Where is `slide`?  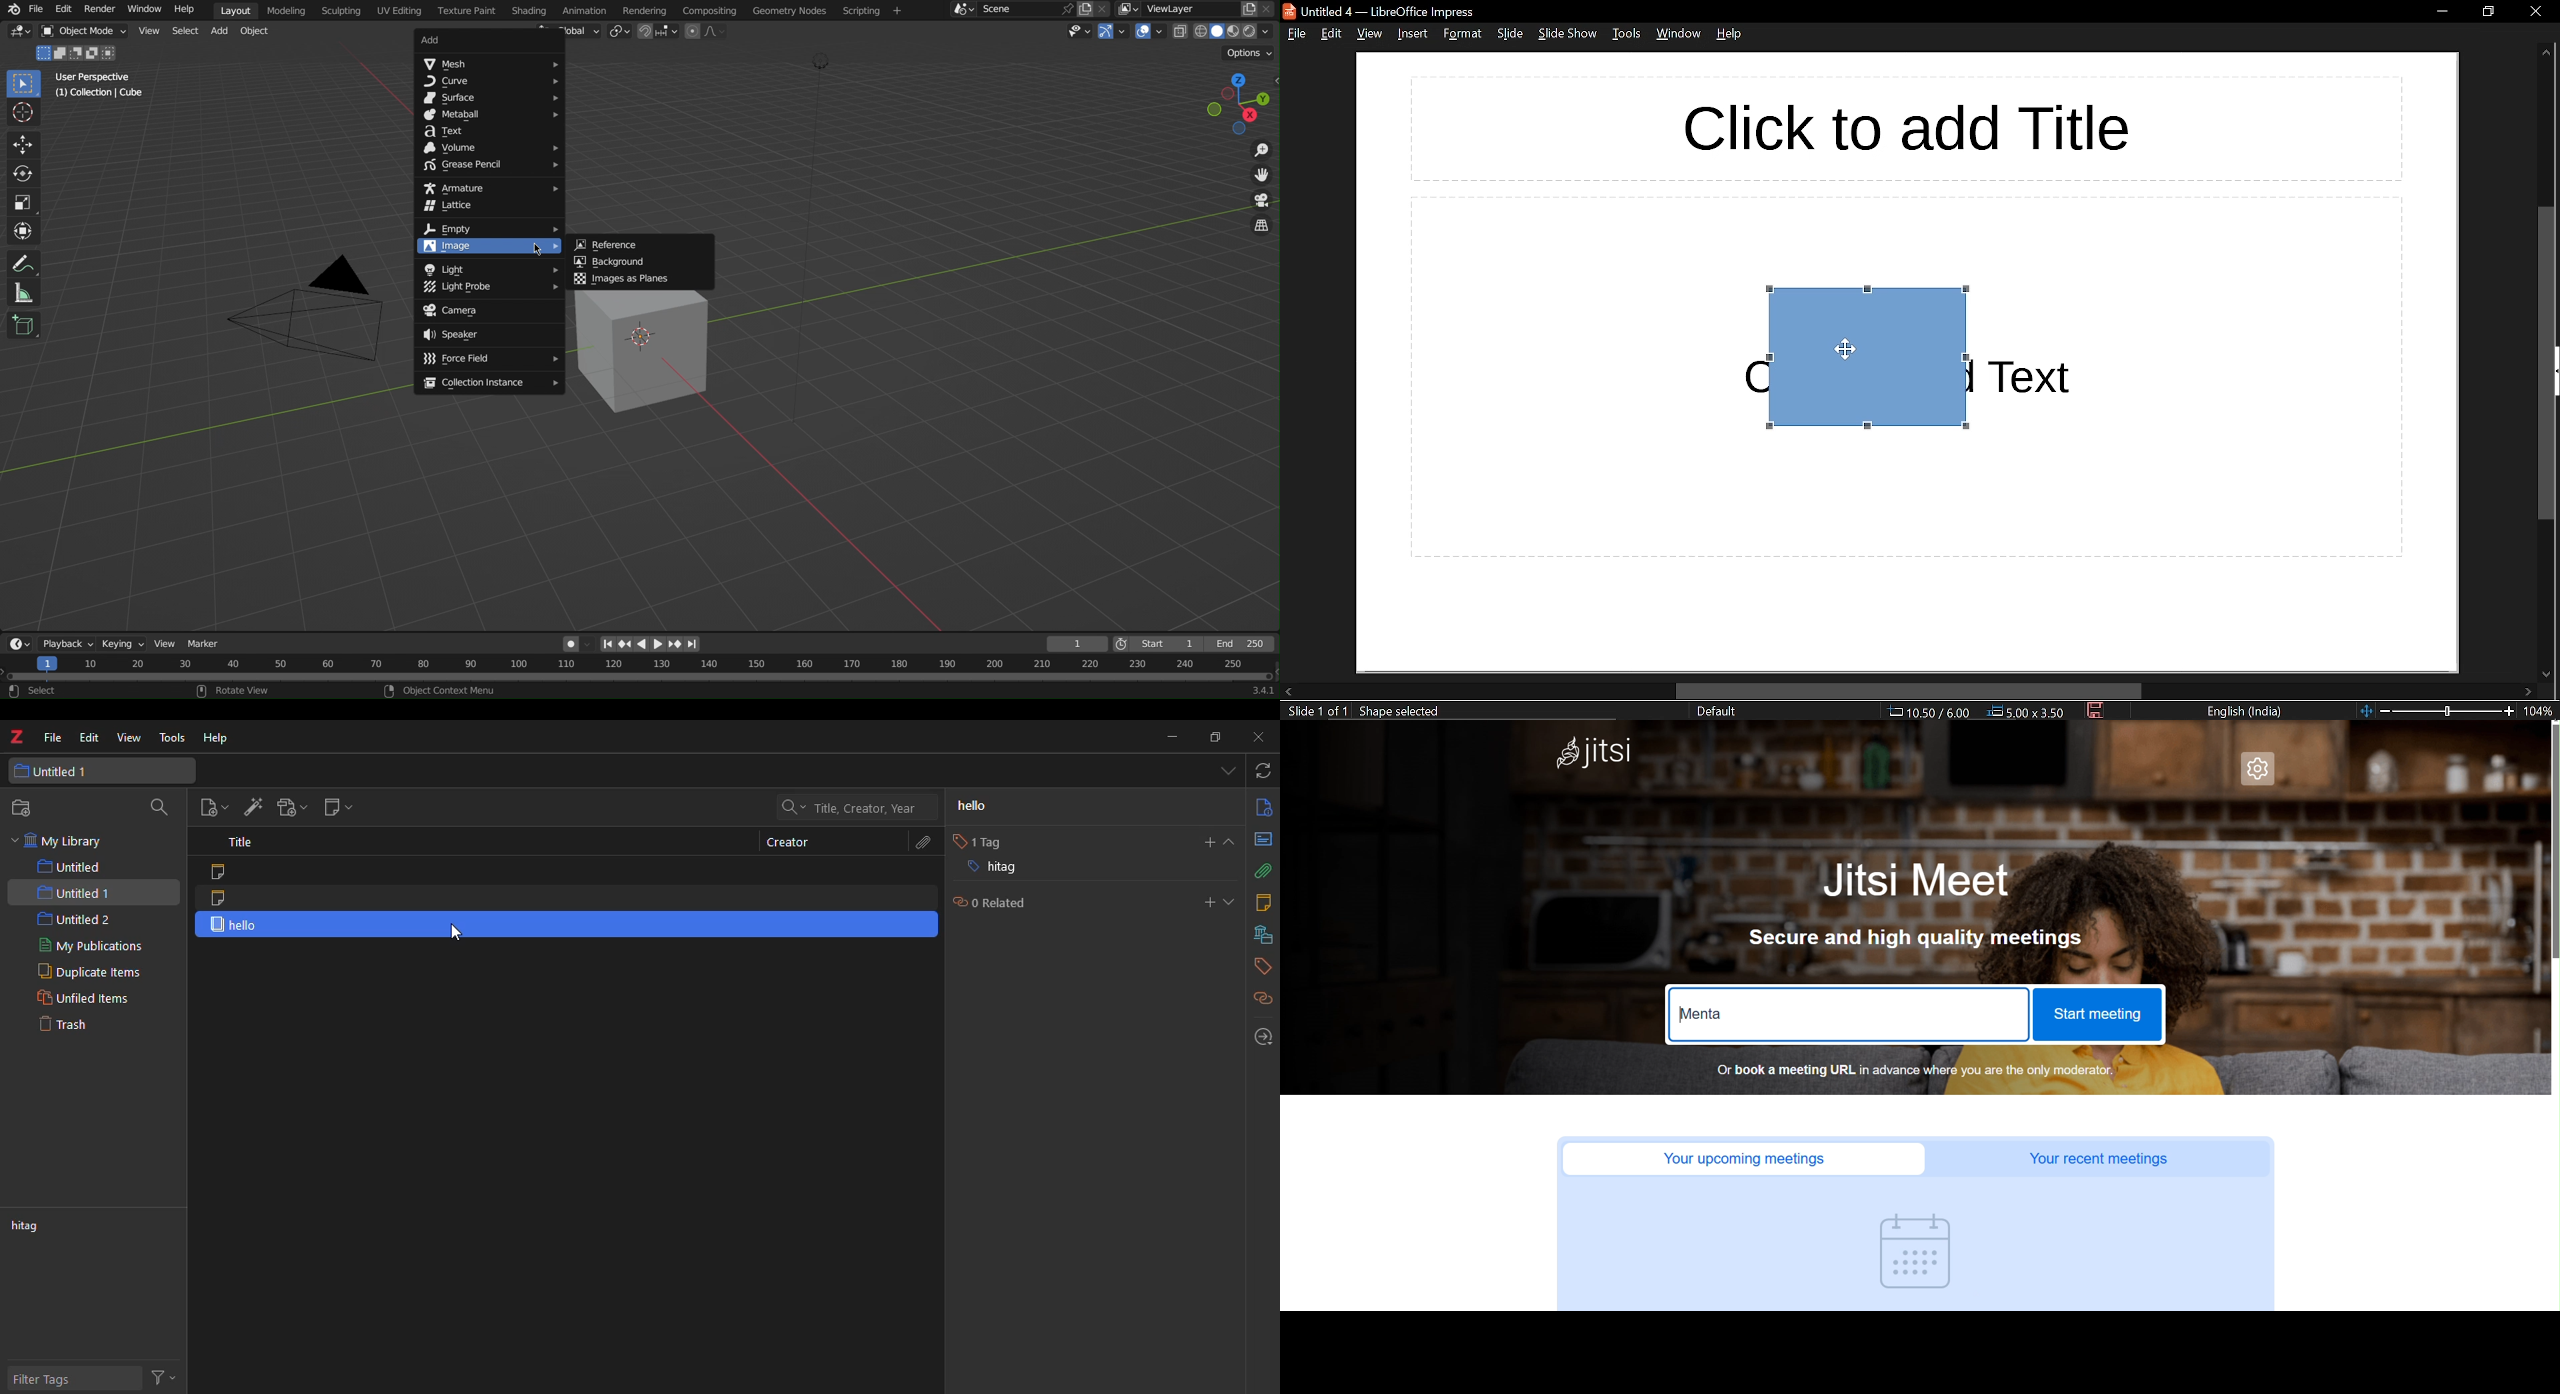 slide is located at coordinates (1510, 34).